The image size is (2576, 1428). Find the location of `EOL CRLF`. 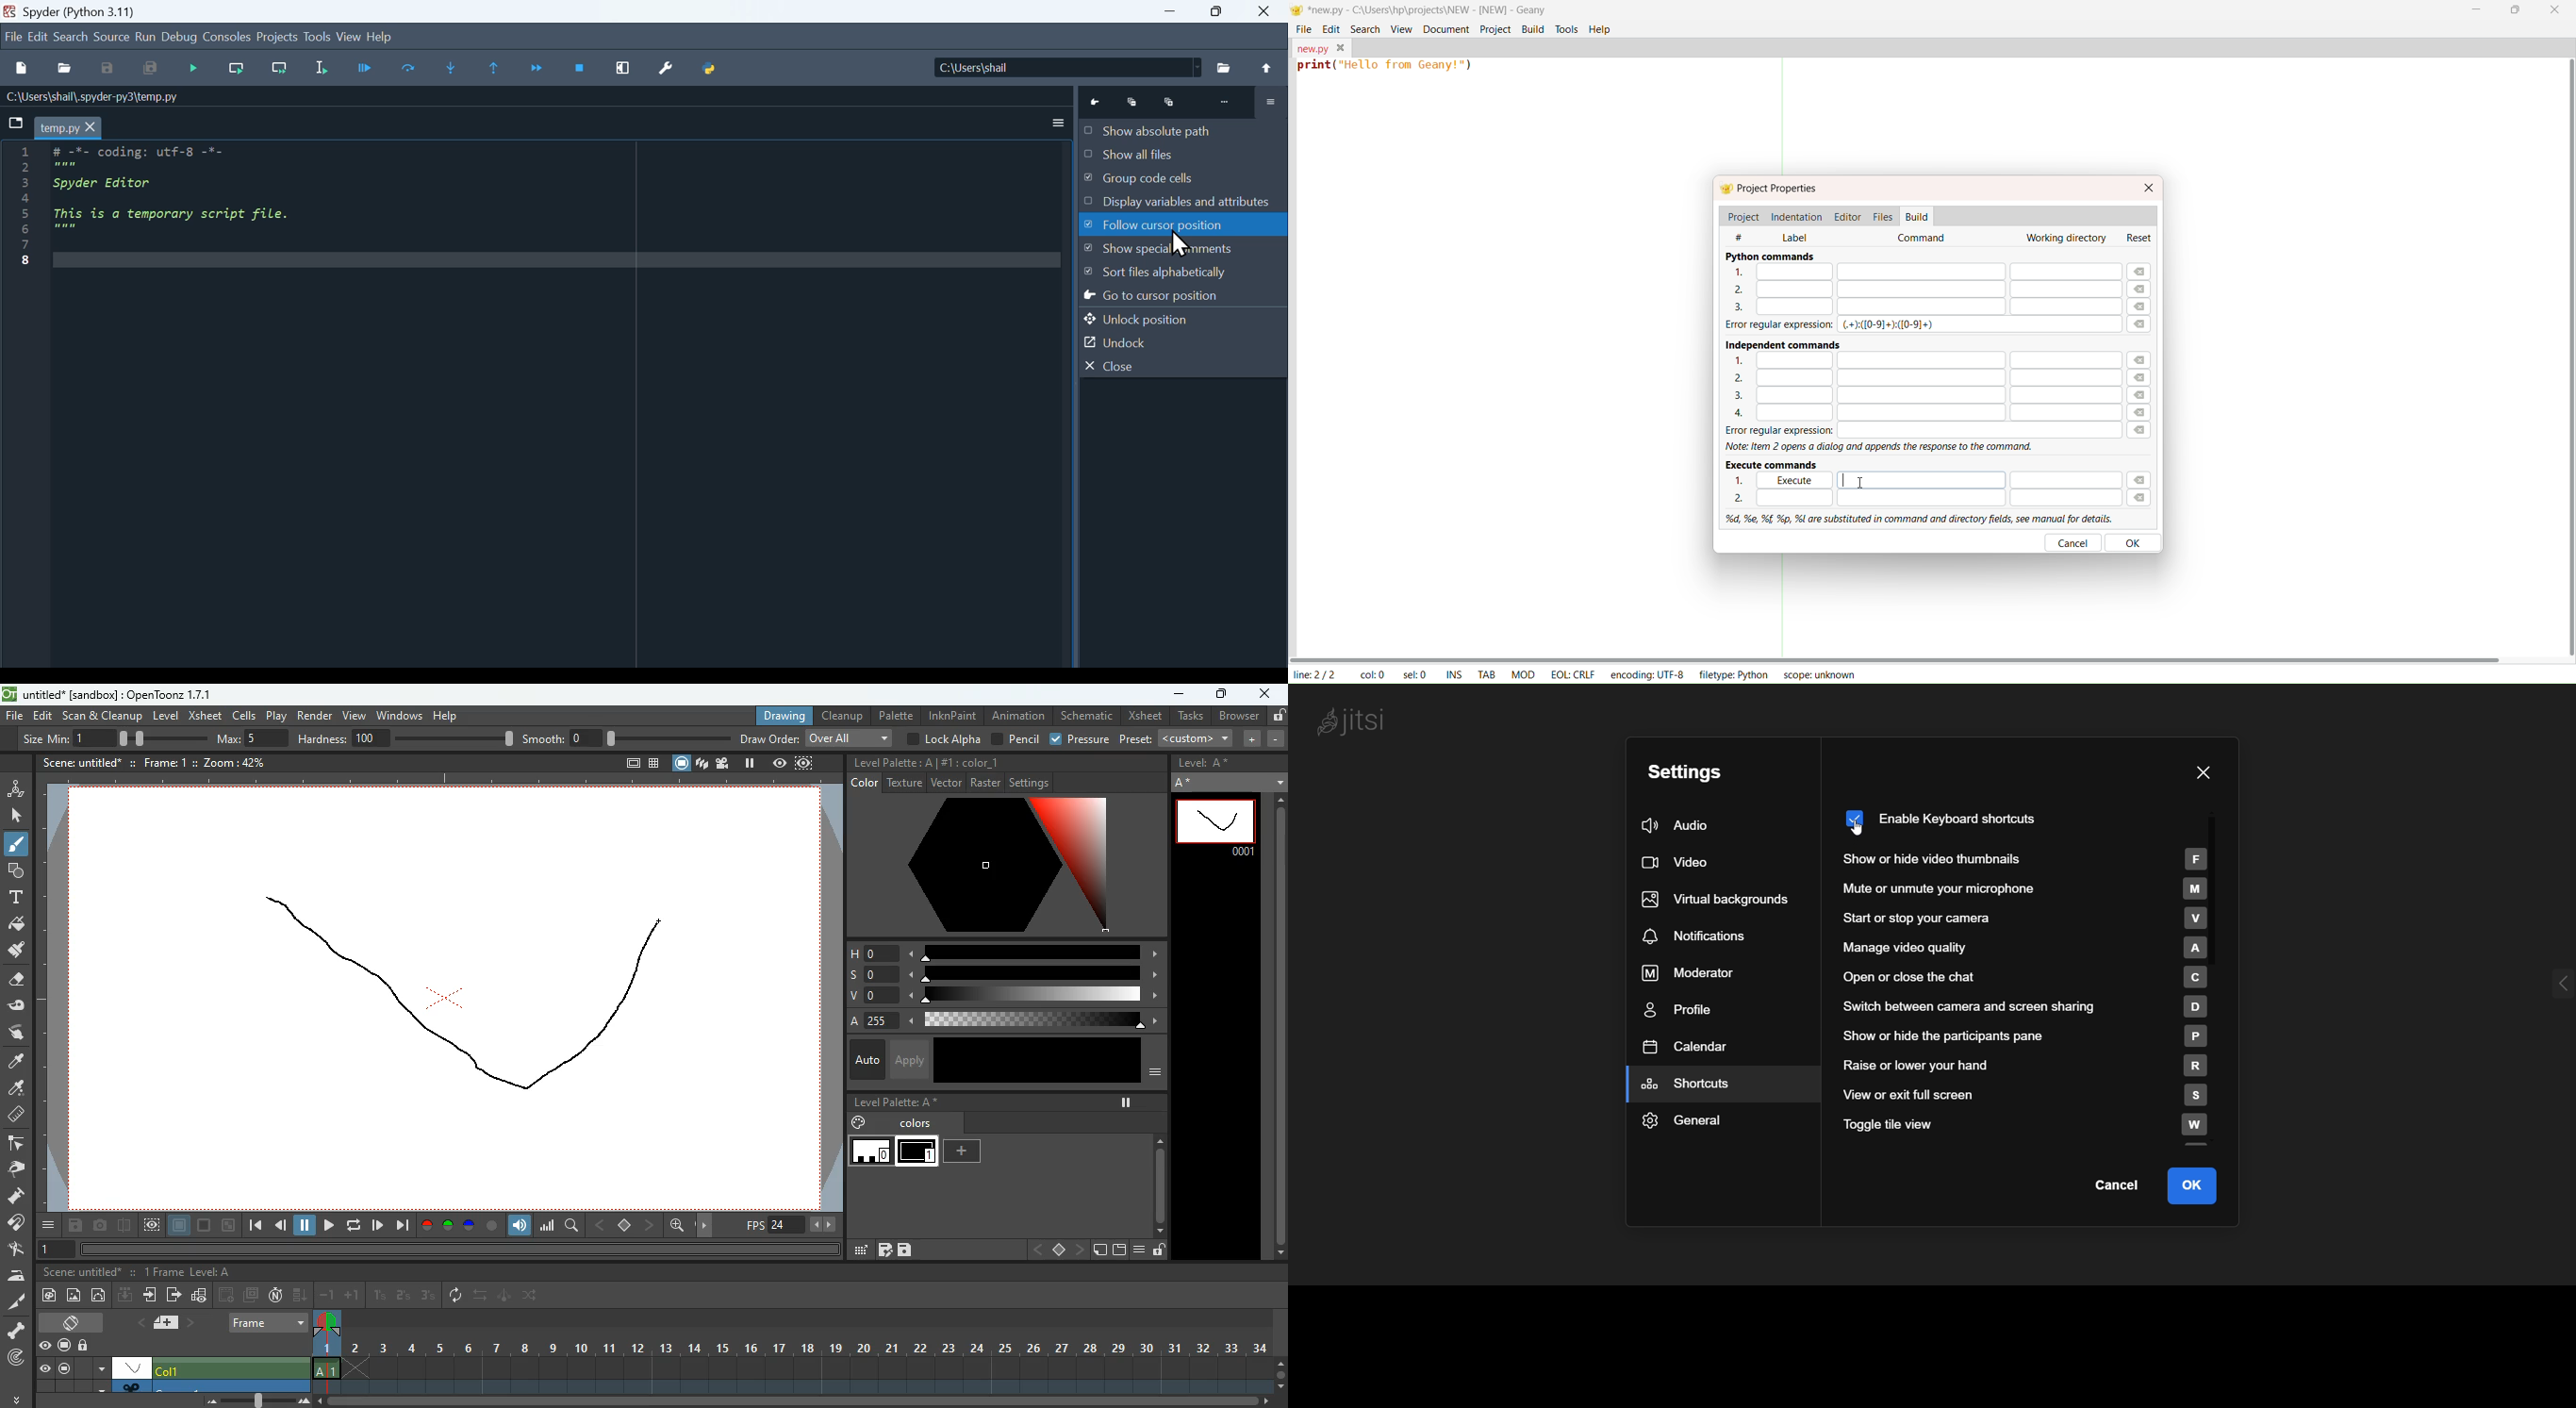

EOL CRLF is located at coordinates (1573, 674).